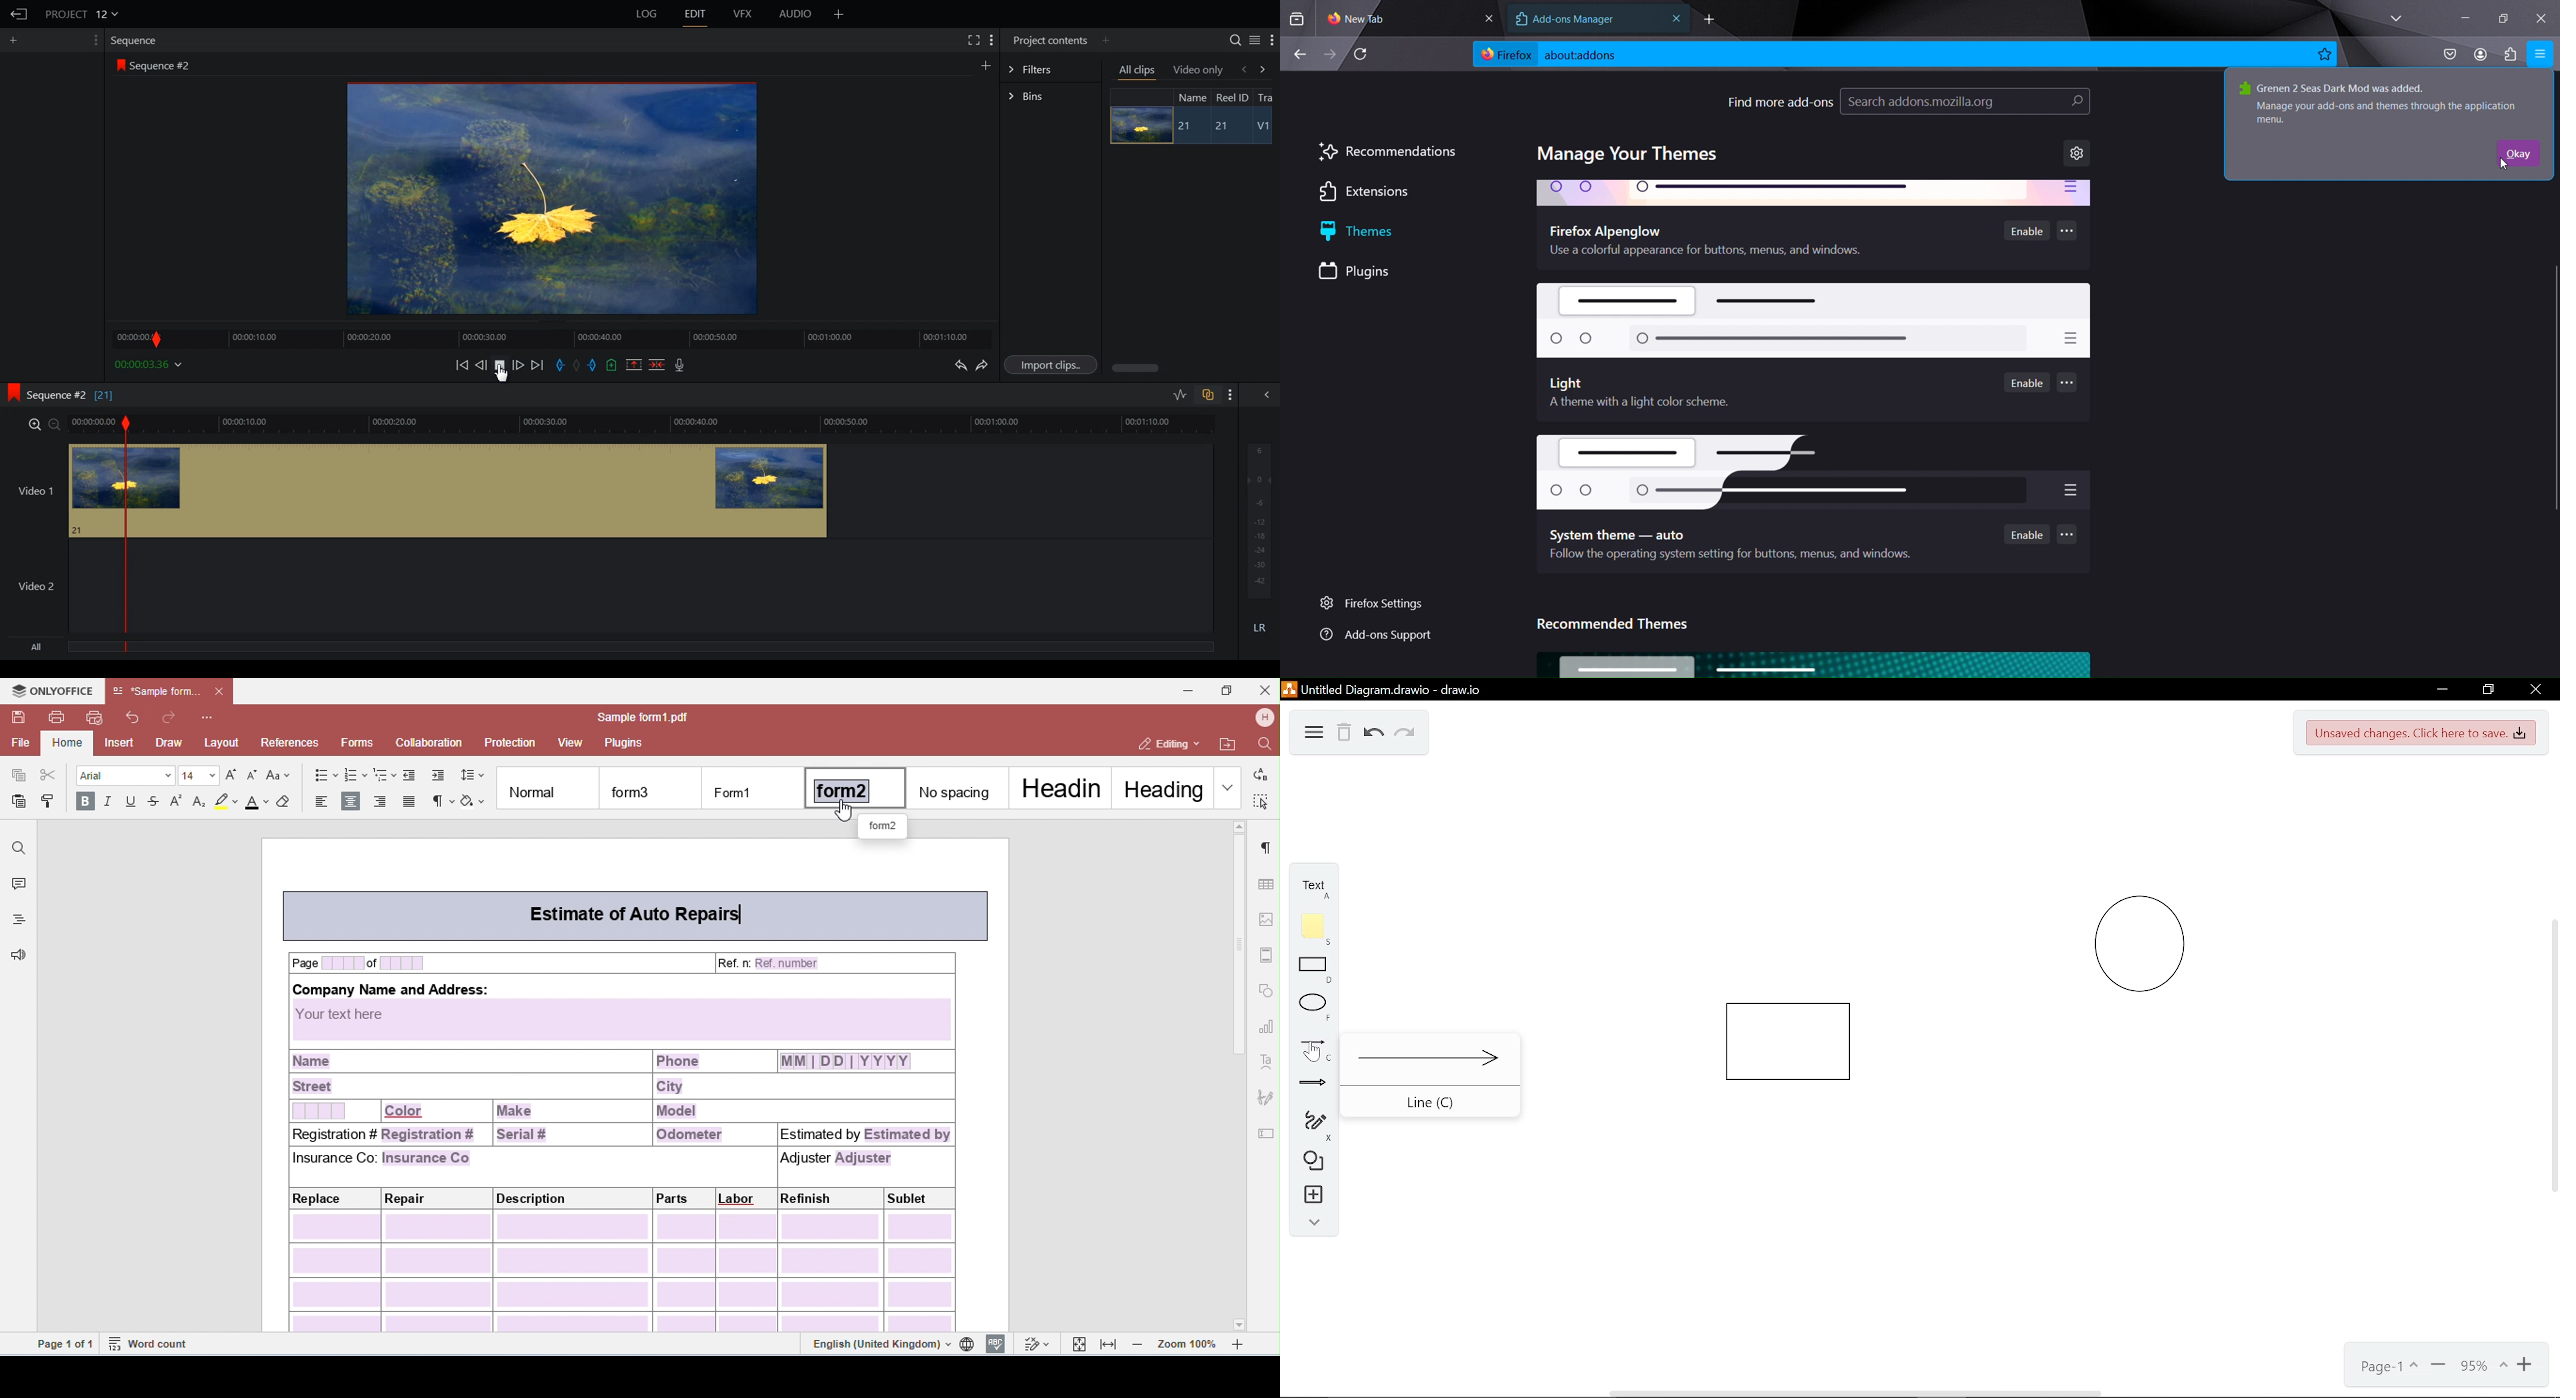  I want to click on ..., so click(2067, 230).